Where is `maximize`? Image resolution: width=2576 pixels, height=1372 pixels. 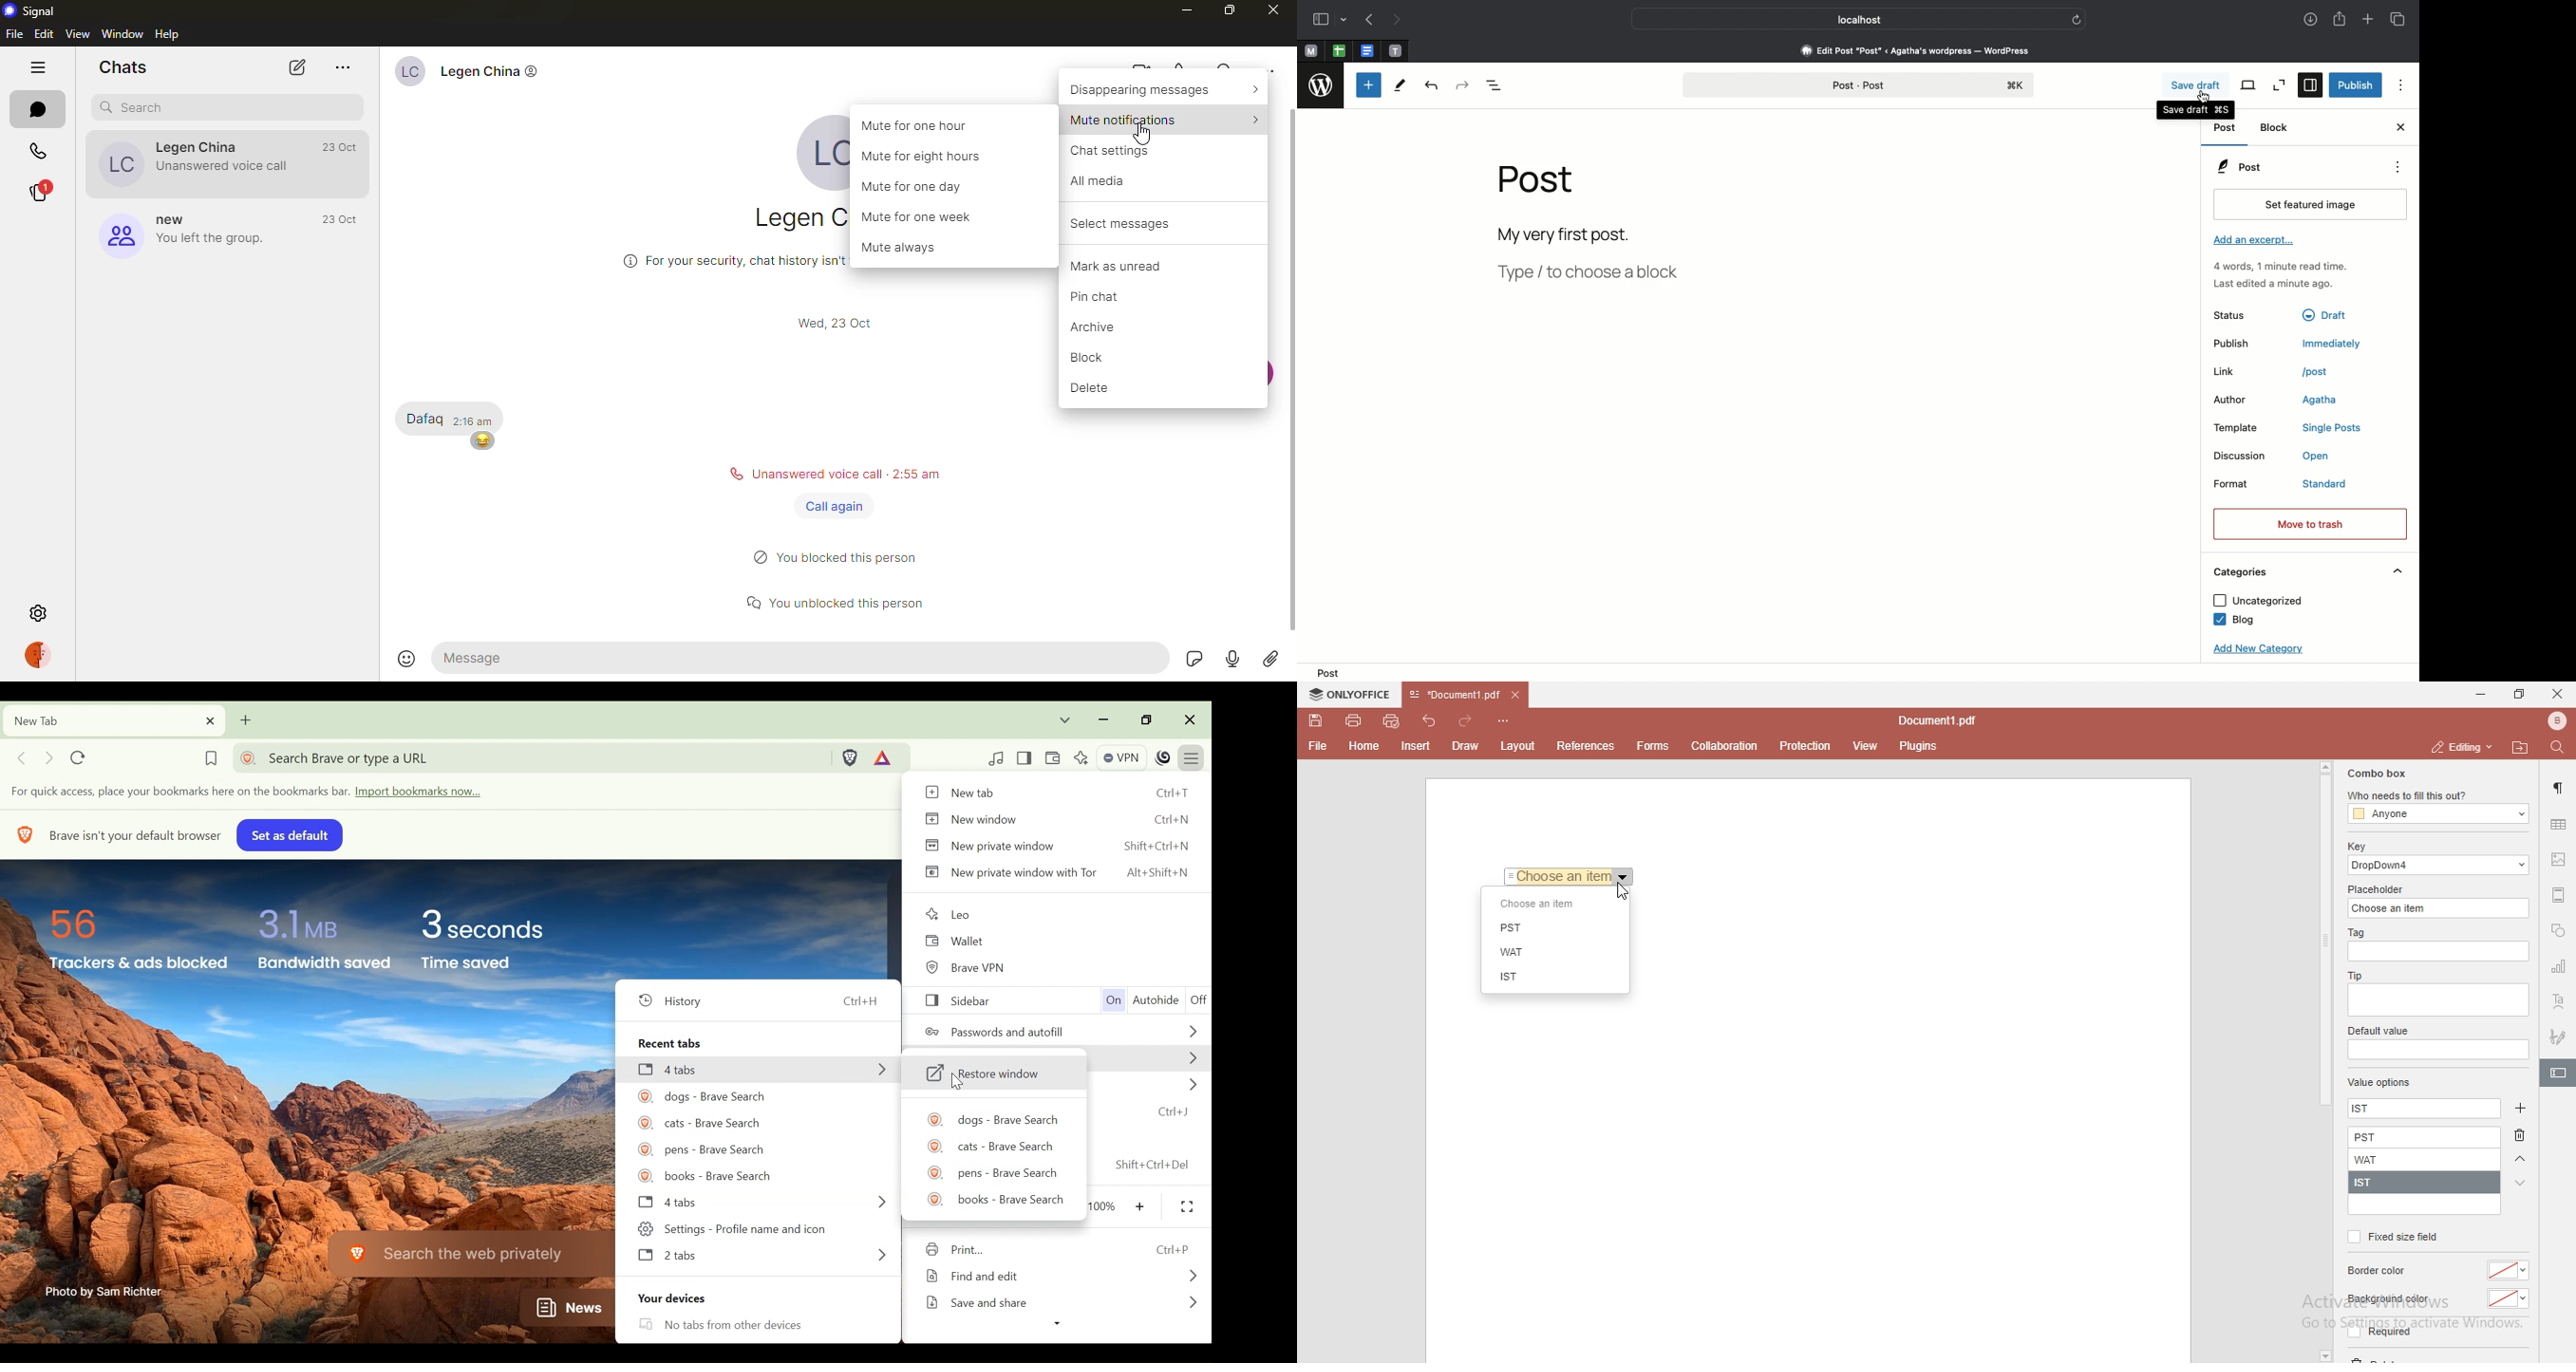 maximize is located at coordinates (1228, 9).